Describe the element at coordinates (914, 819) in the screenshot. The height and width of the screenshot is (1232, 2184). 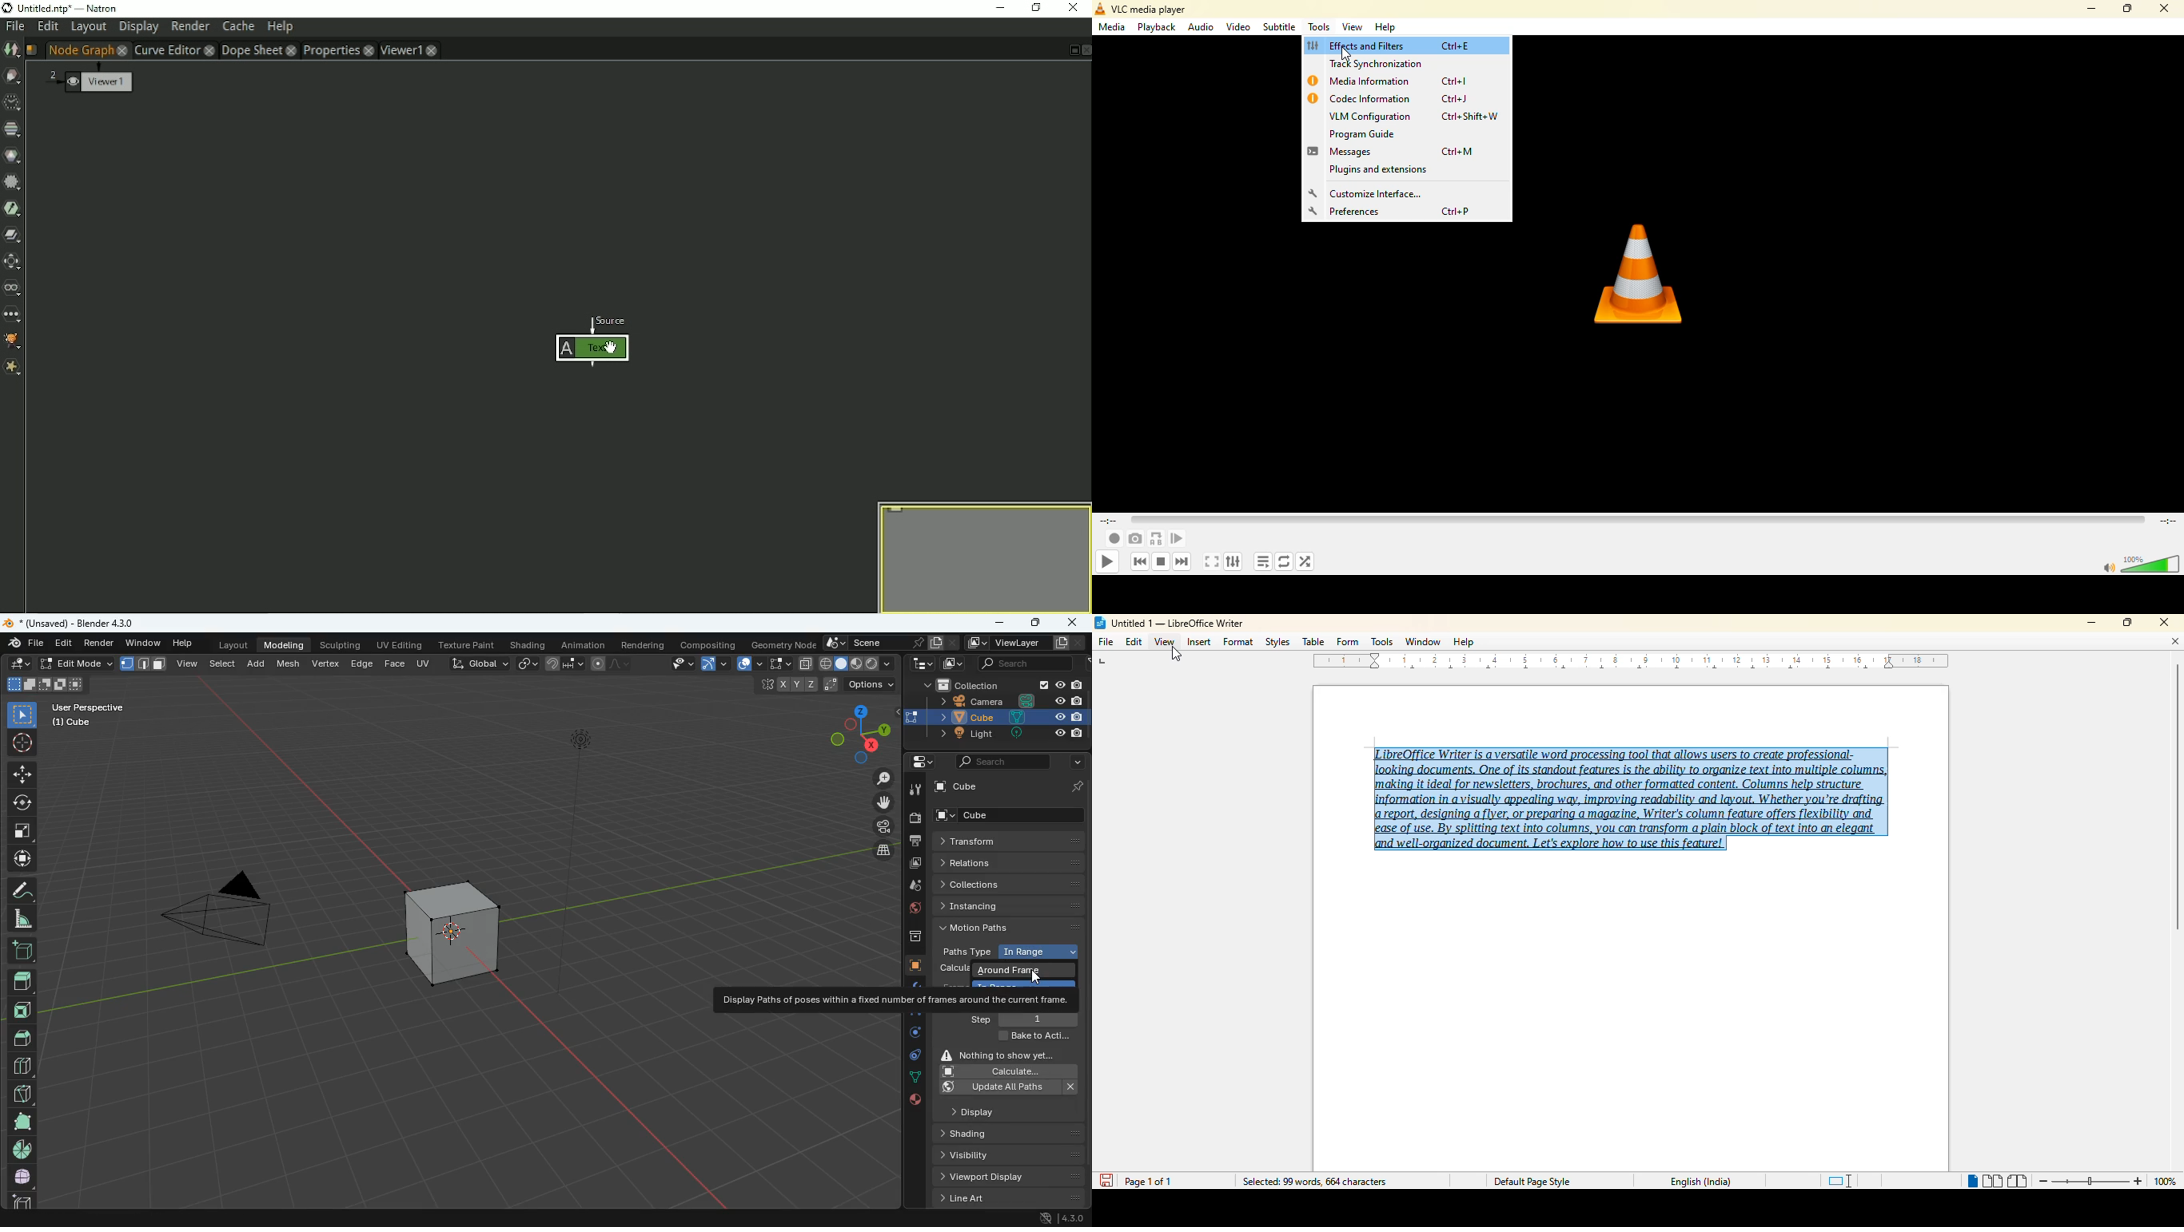
I see `camera` at that location.